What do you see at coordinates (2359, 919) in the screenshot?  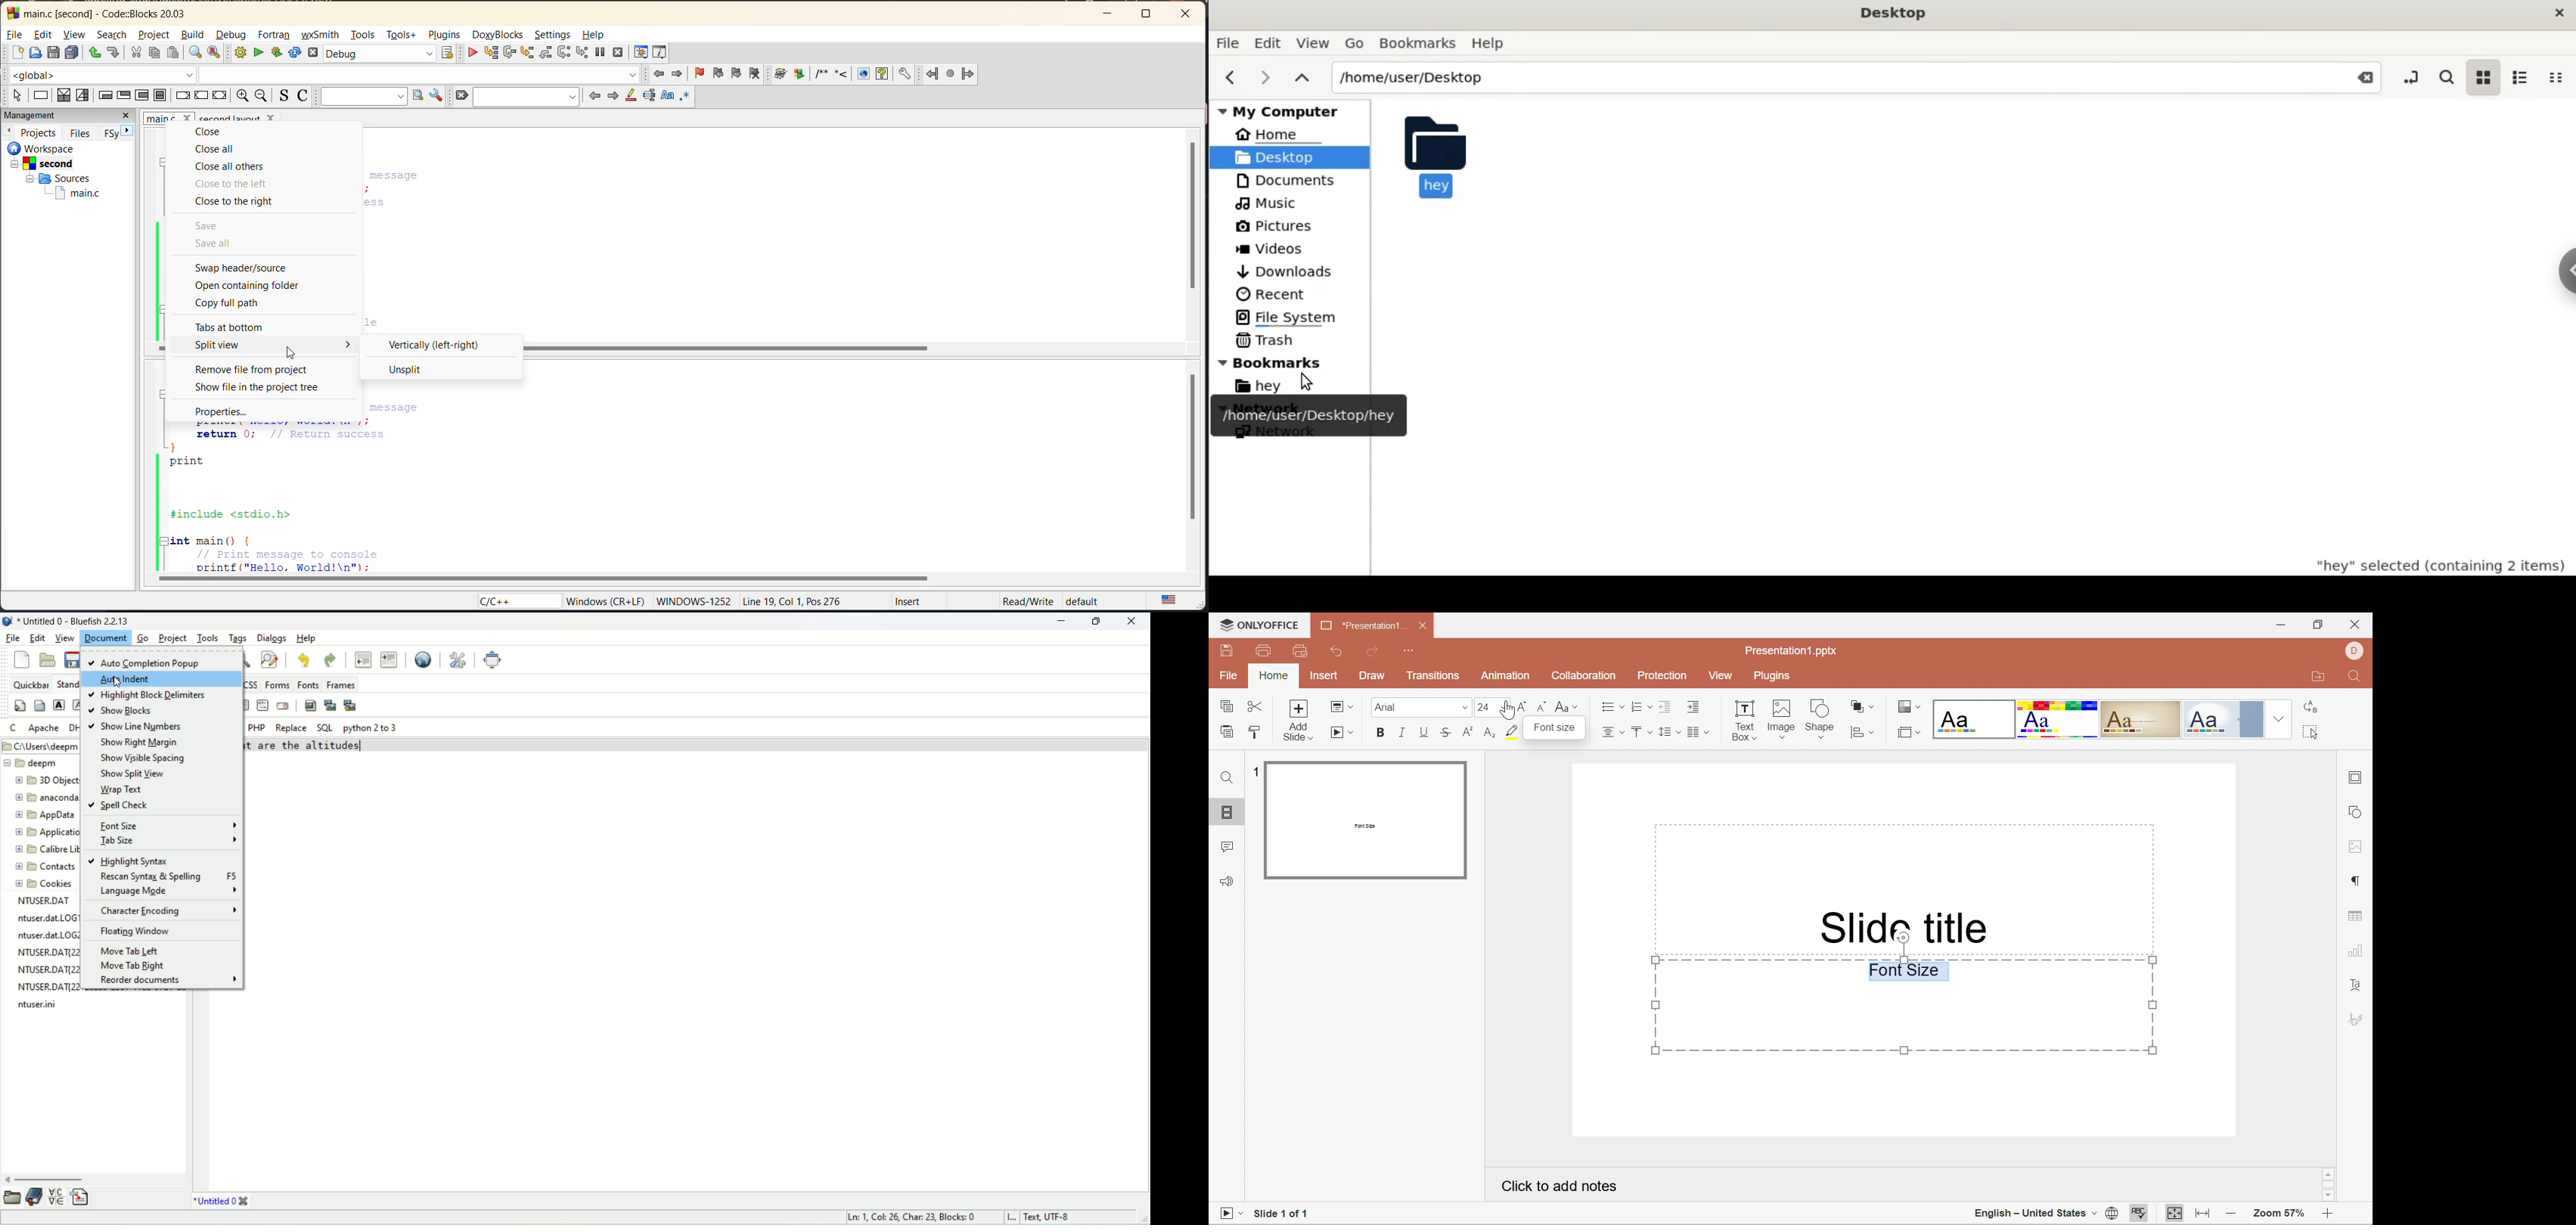 I see `table settings` at bounding box center [2359, 919].